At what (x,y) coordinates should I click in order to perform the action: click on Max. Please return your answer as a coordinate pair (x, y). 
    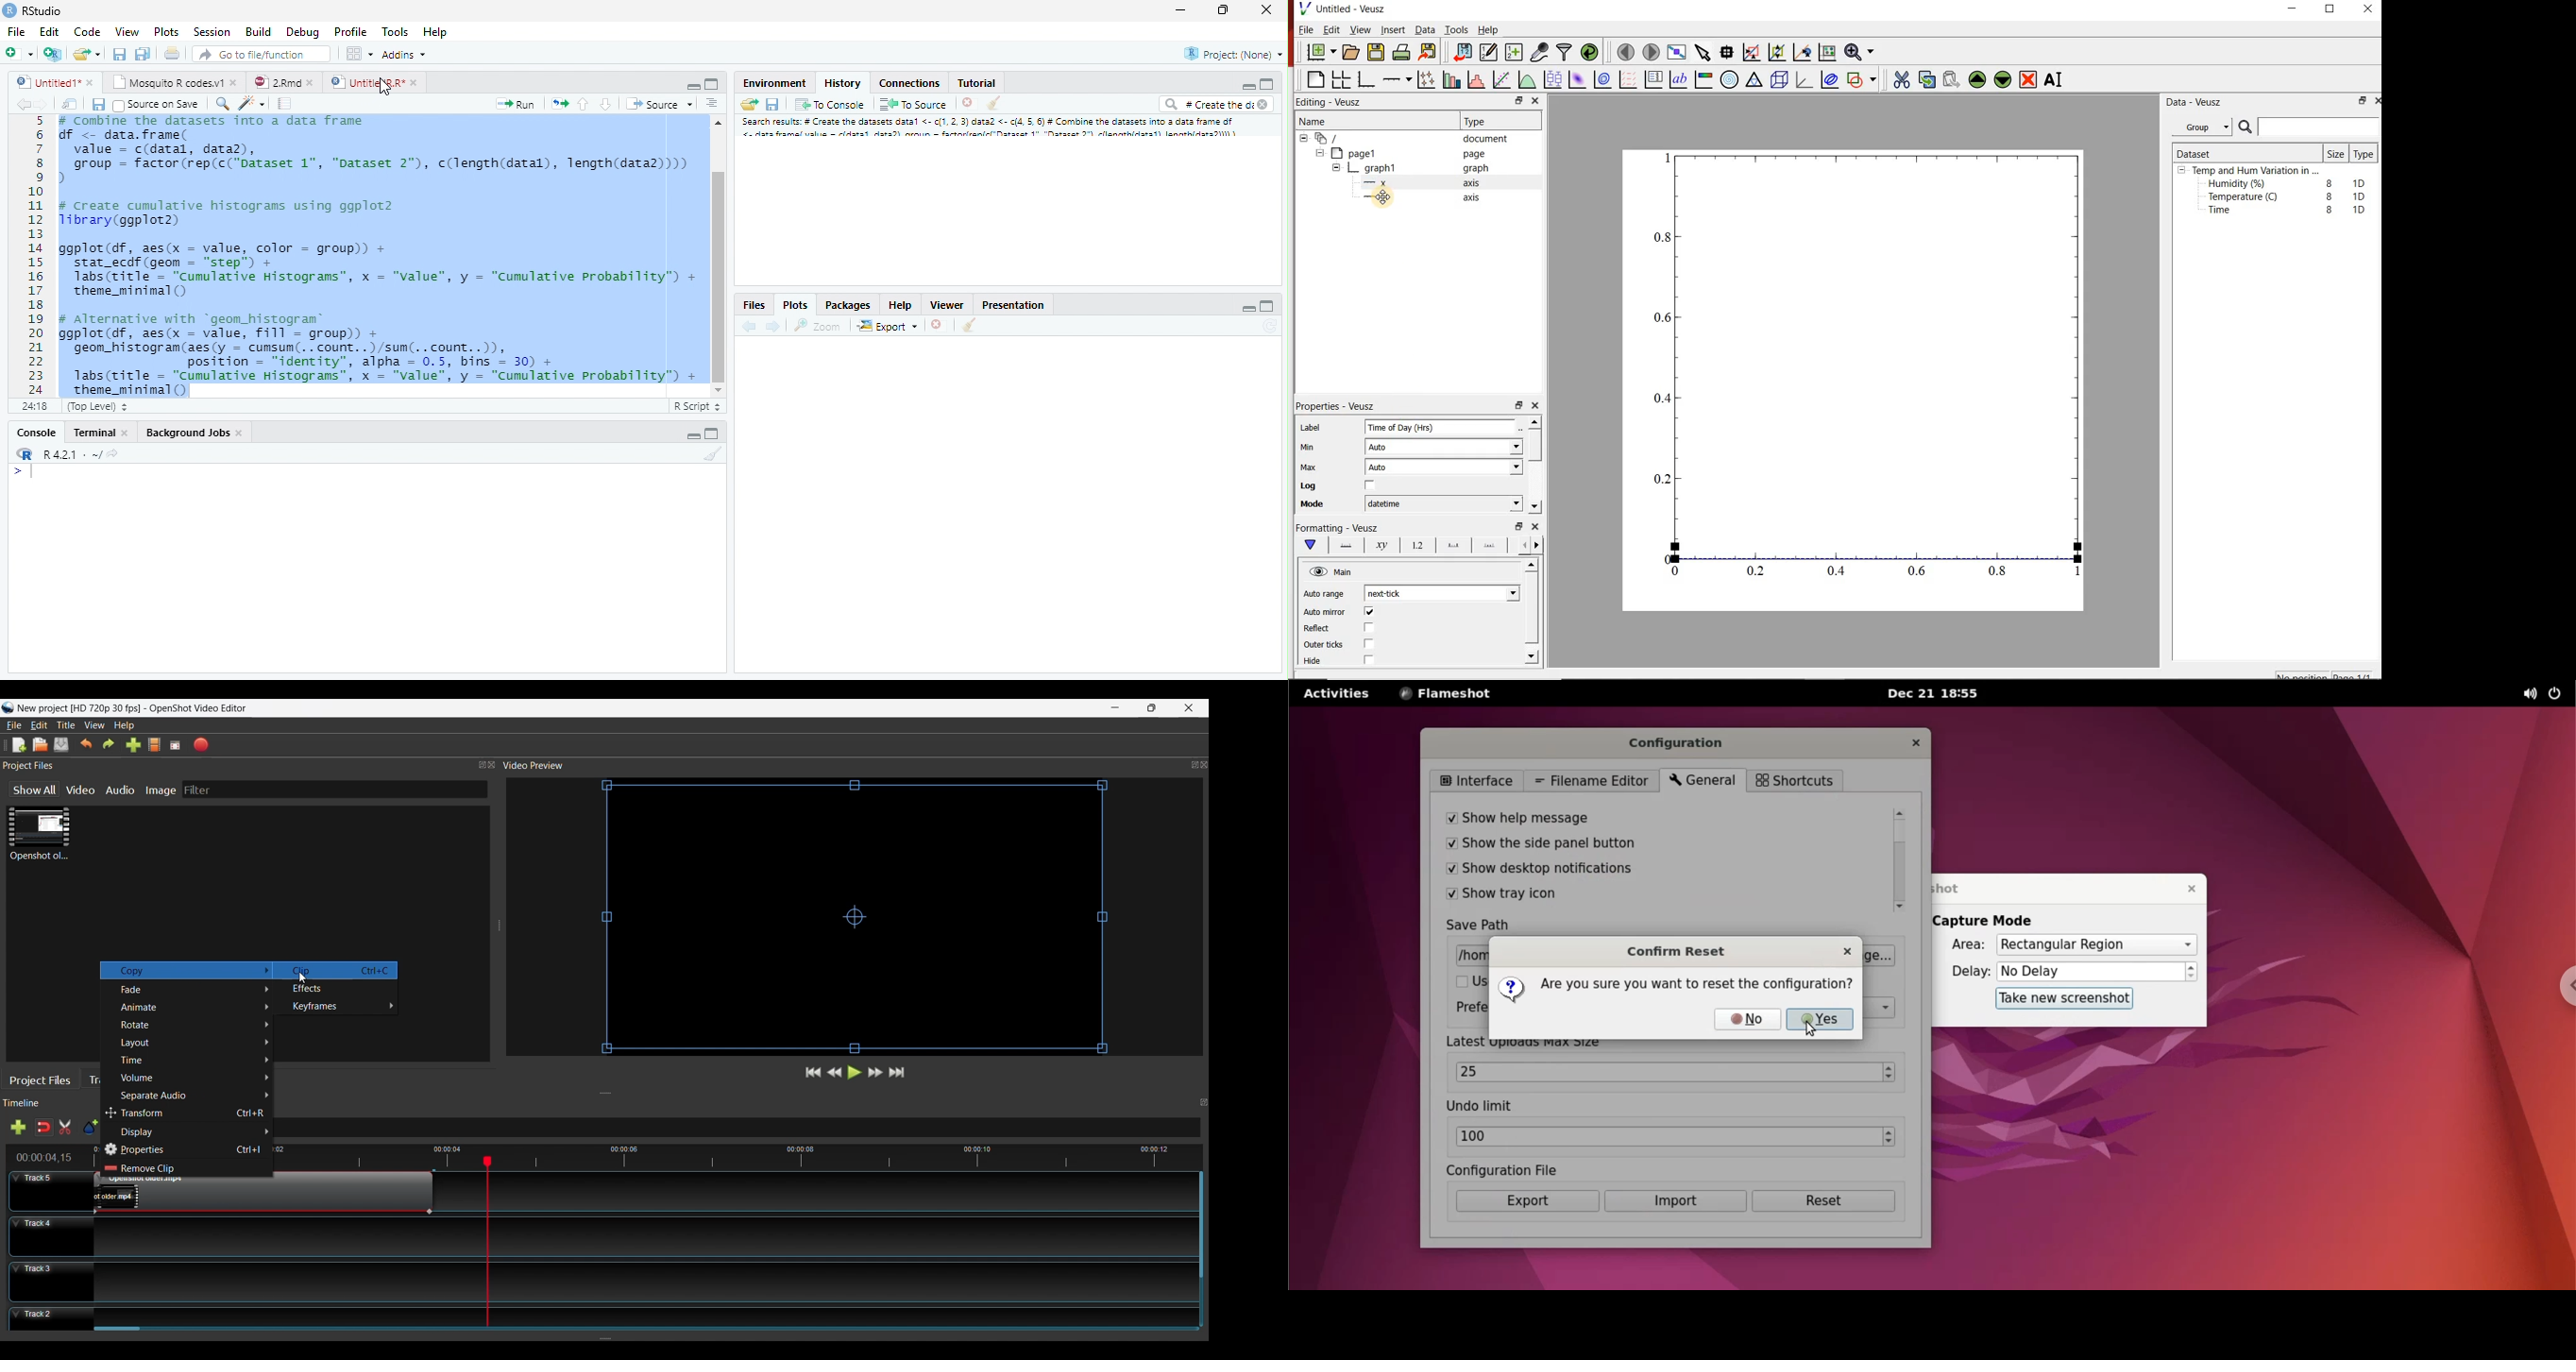
    Looking at the image, I should click on (1315, 467).